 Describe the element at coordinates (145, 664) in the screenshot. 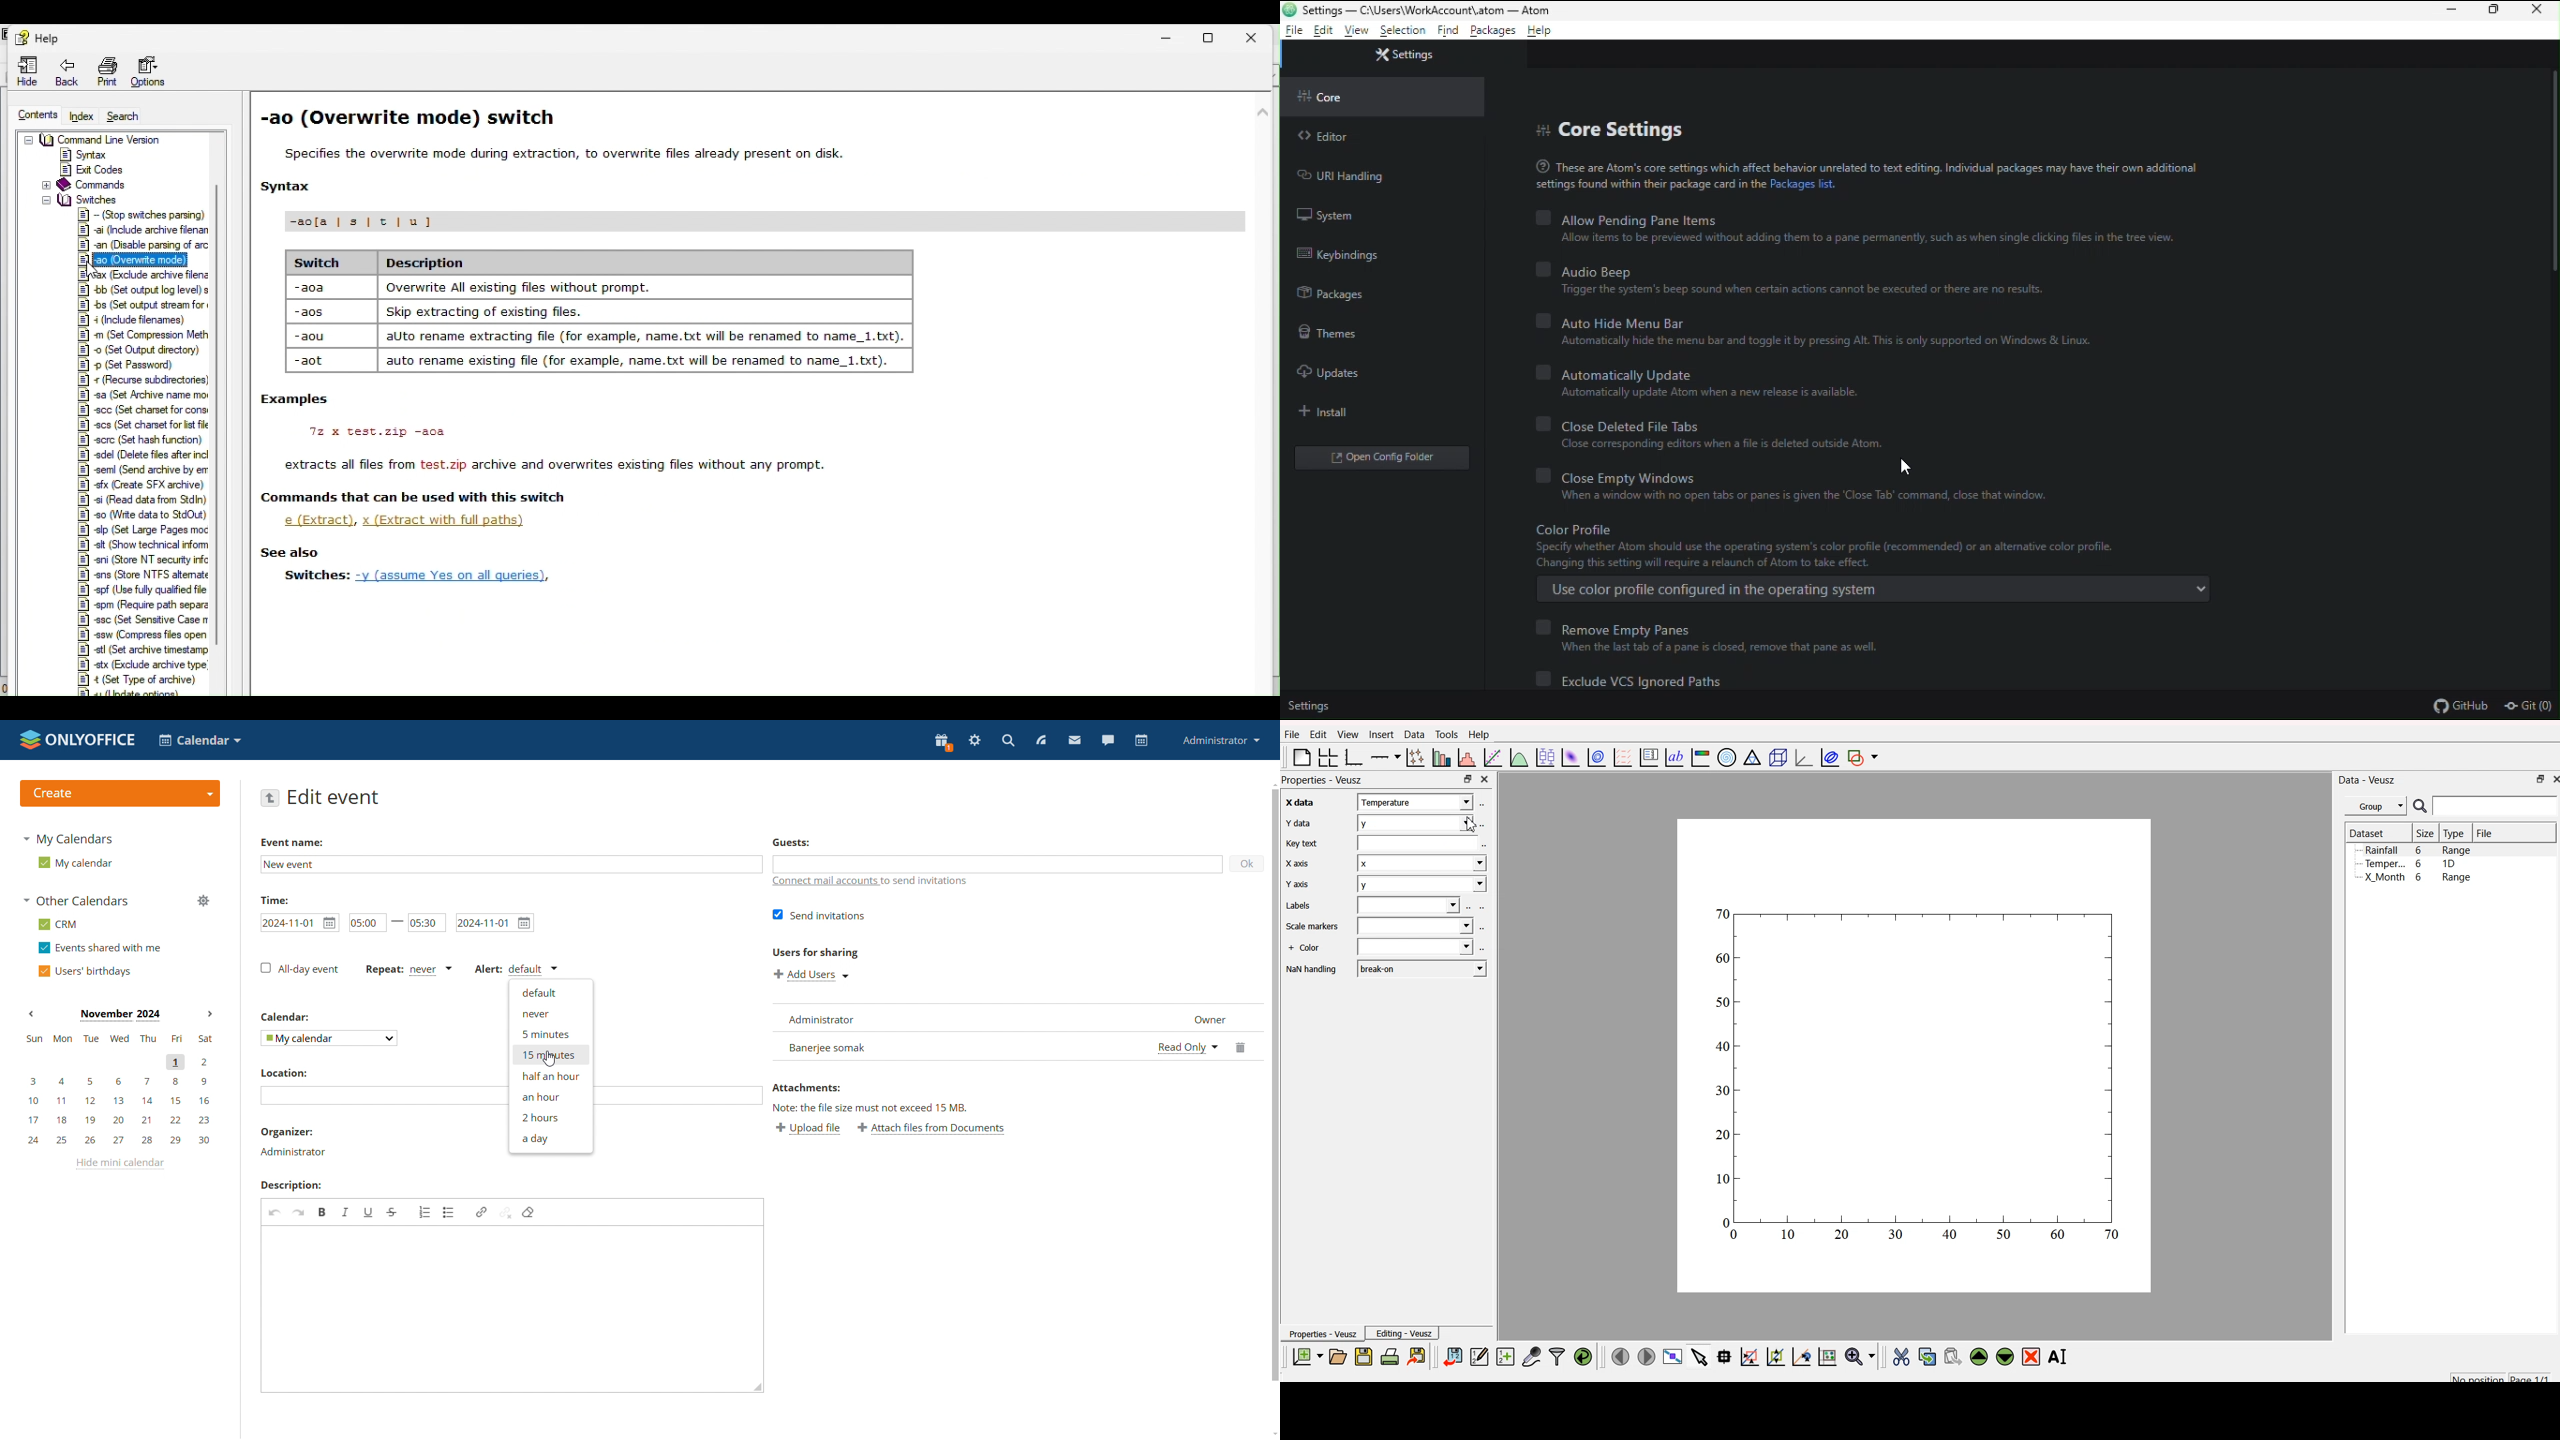

I see `[8] atx (Exclude archive type` at that location.